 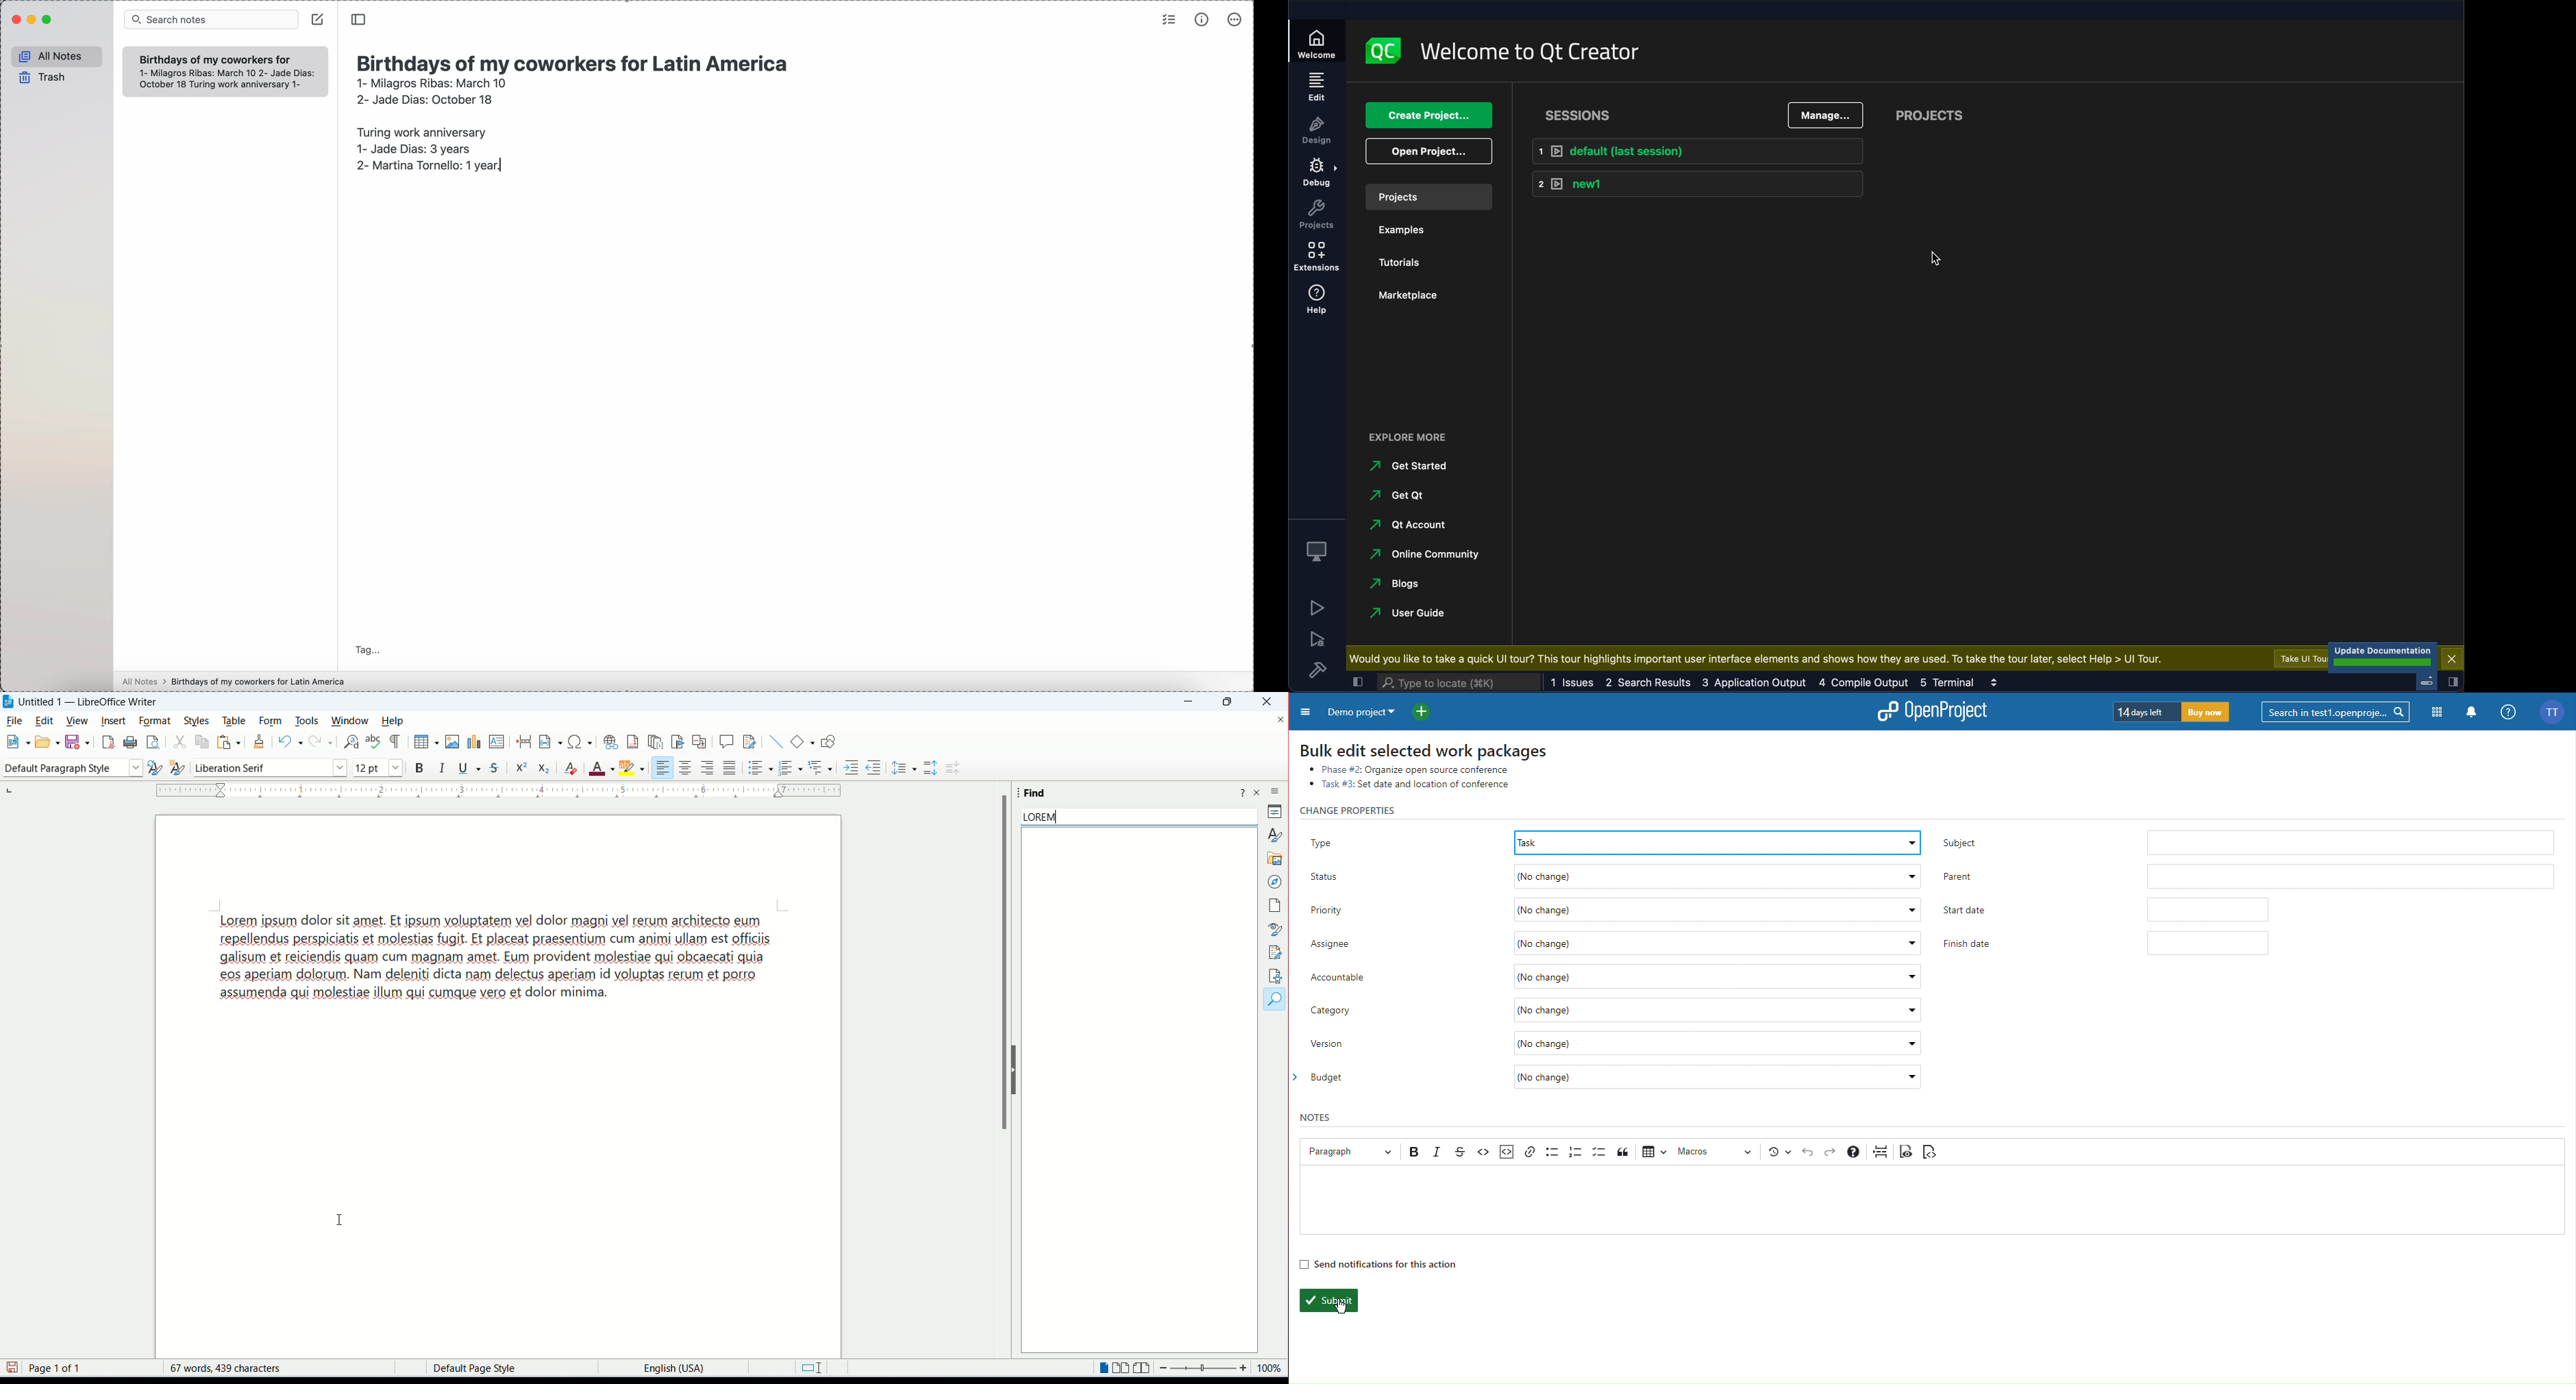 What do you see at coordinates (469, 768) in the screenshot?
I see `underline` at bounding box center [469, 768].